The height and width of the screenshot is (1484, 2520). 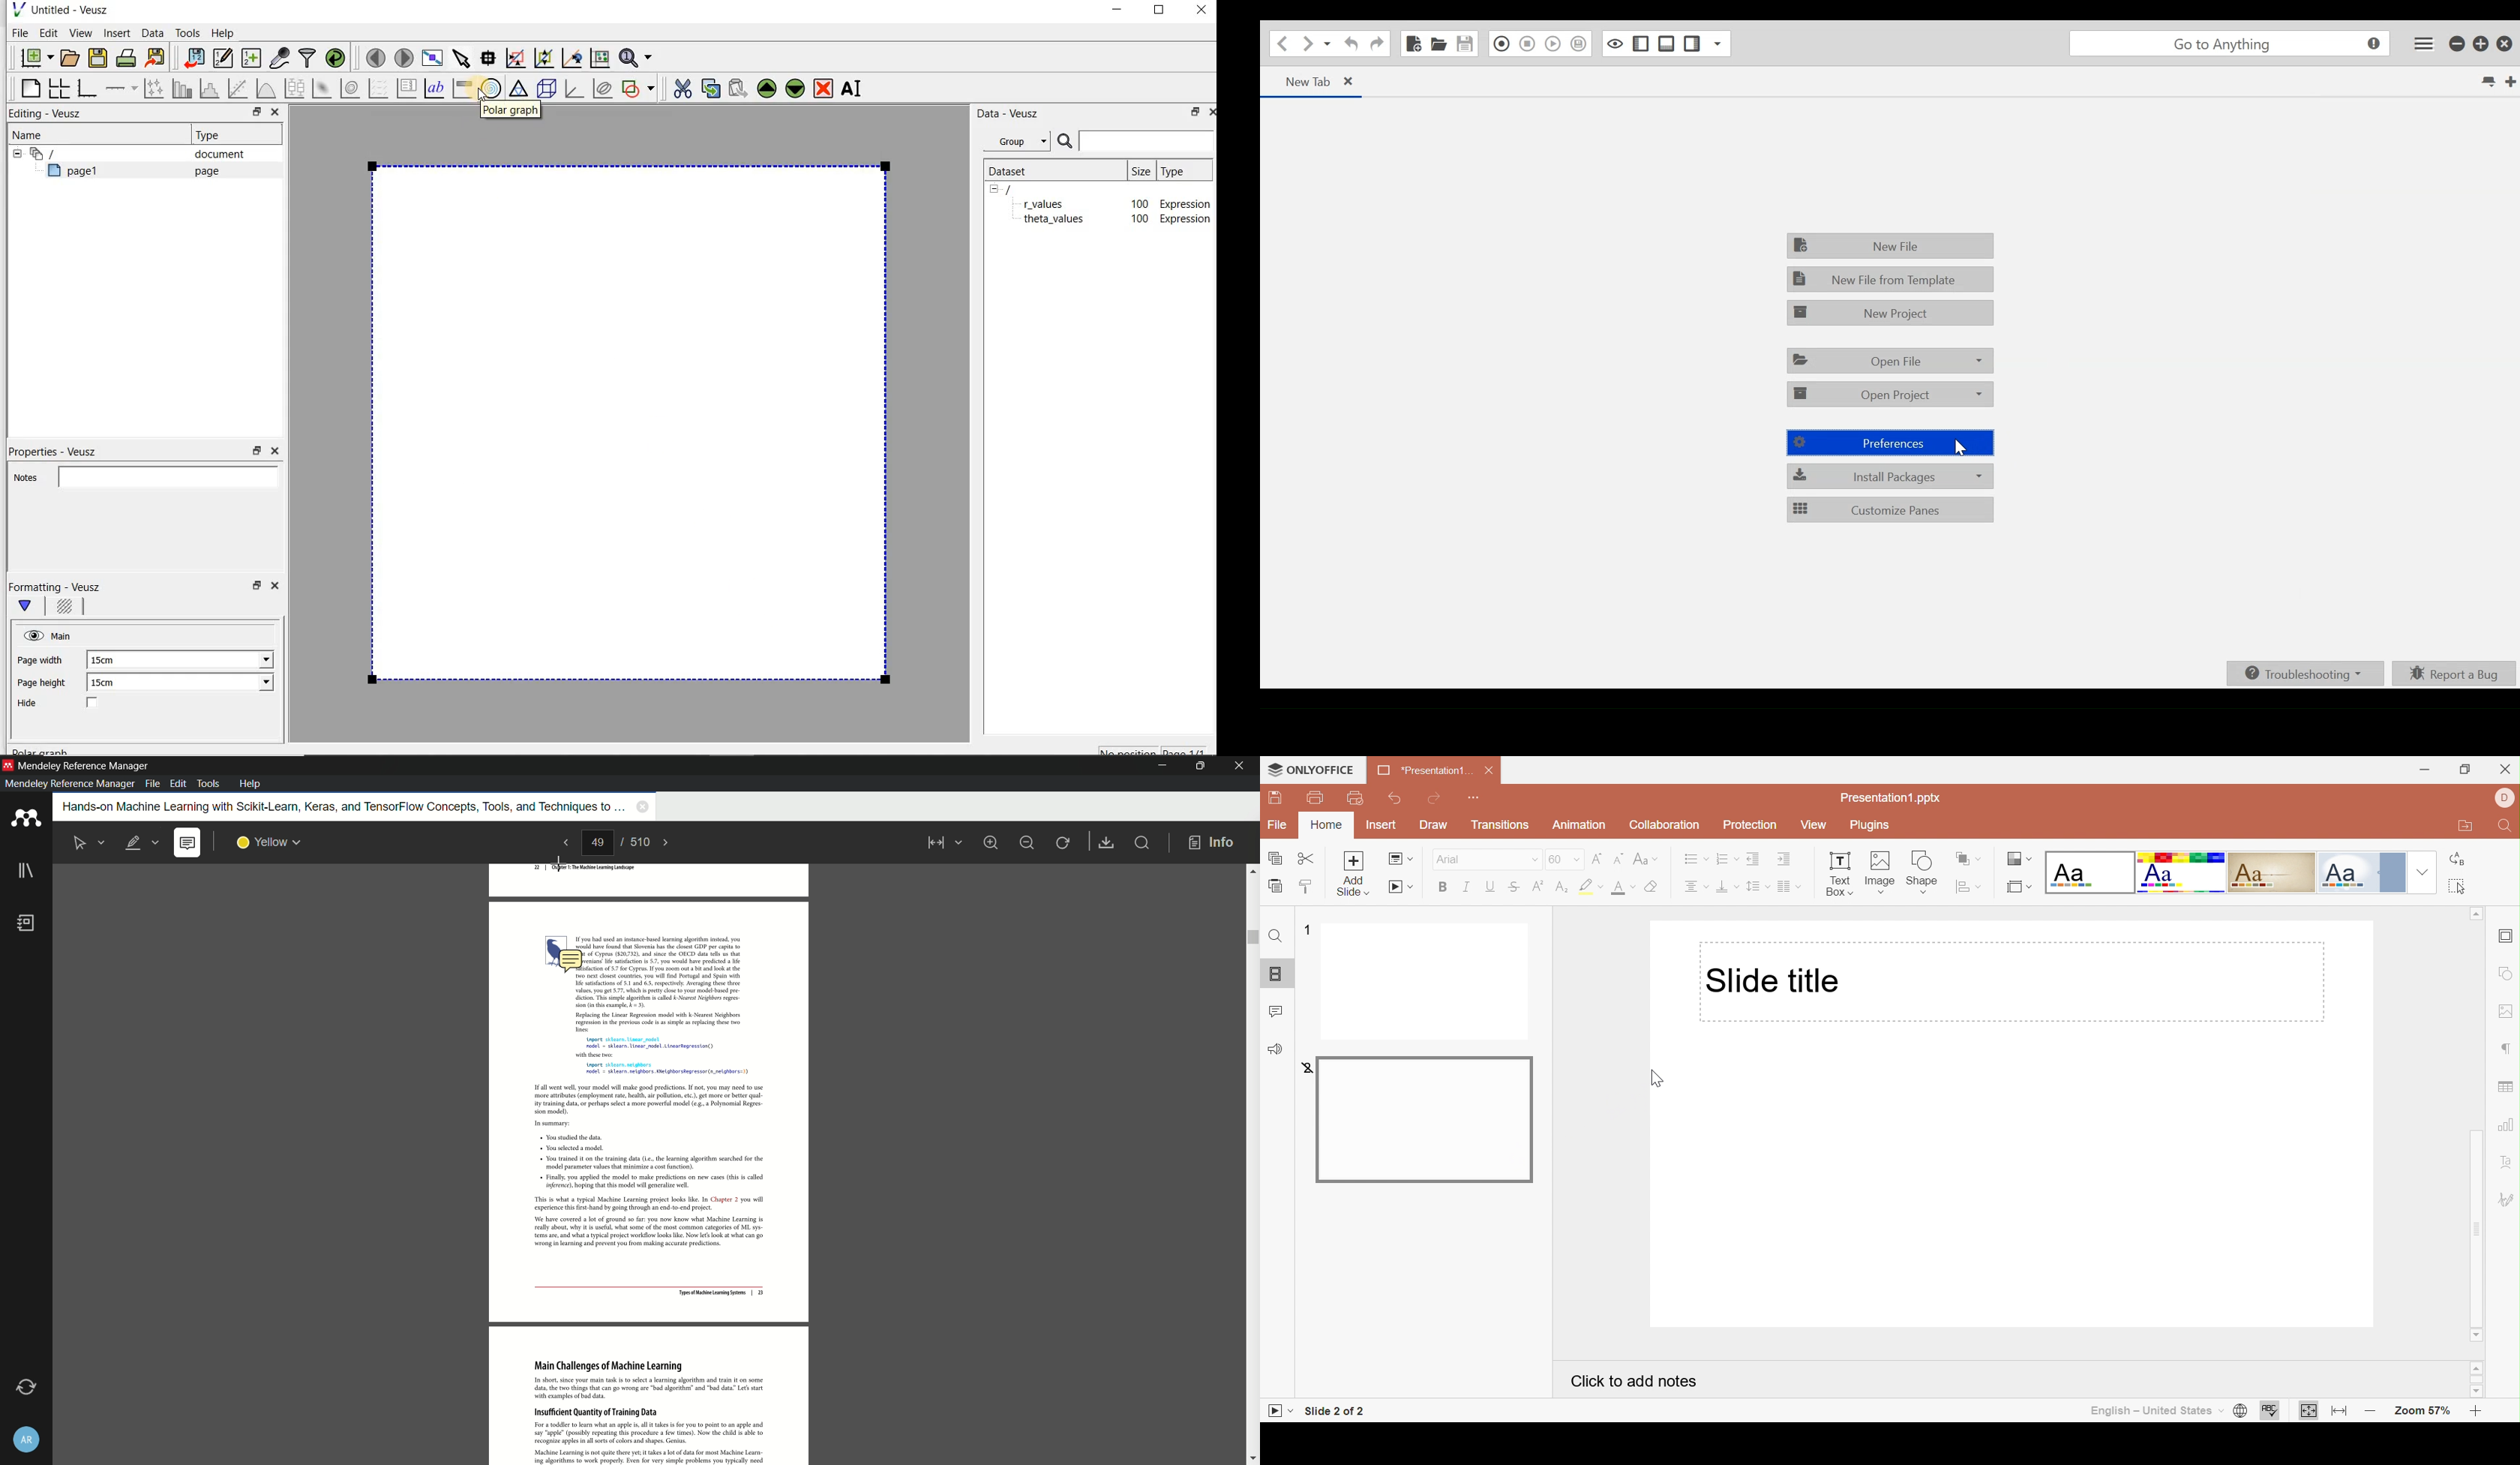 What do you see at coordinates (1491, 887) in the screenshot?
I see `Underline` at bounding box center [1491, 887].